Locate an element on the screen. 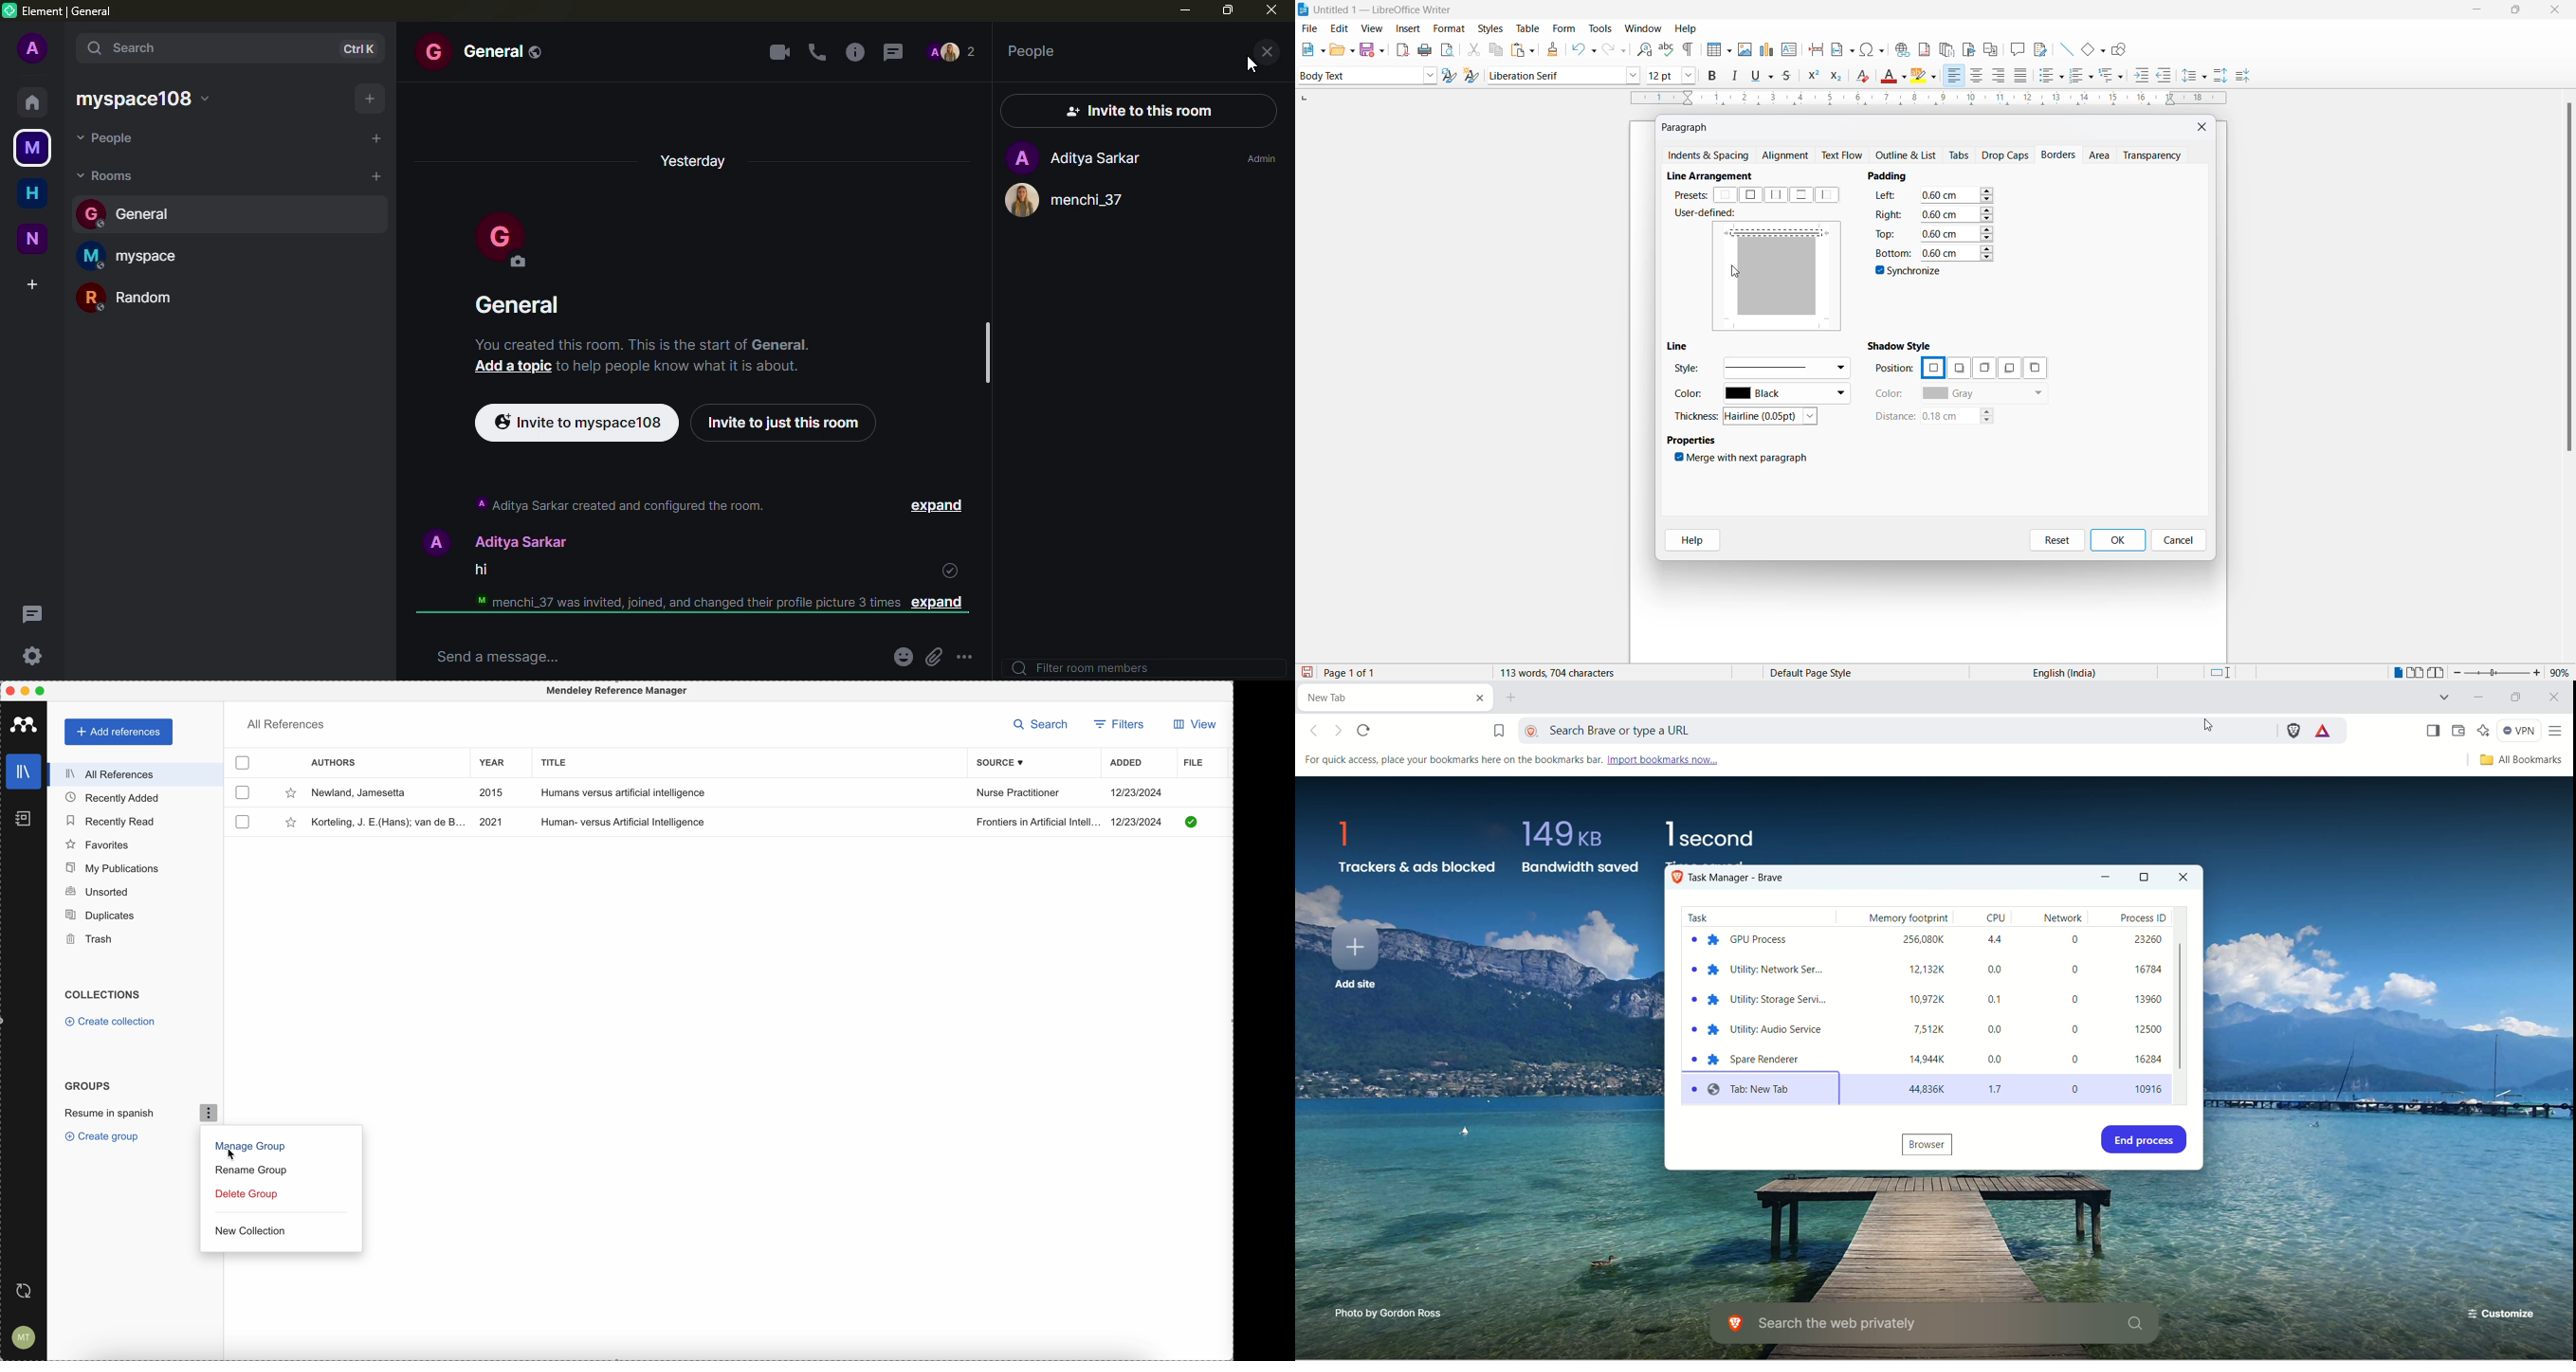 This screenshot has width=2576, height=1372. top is located at coordinates (1887, 233).